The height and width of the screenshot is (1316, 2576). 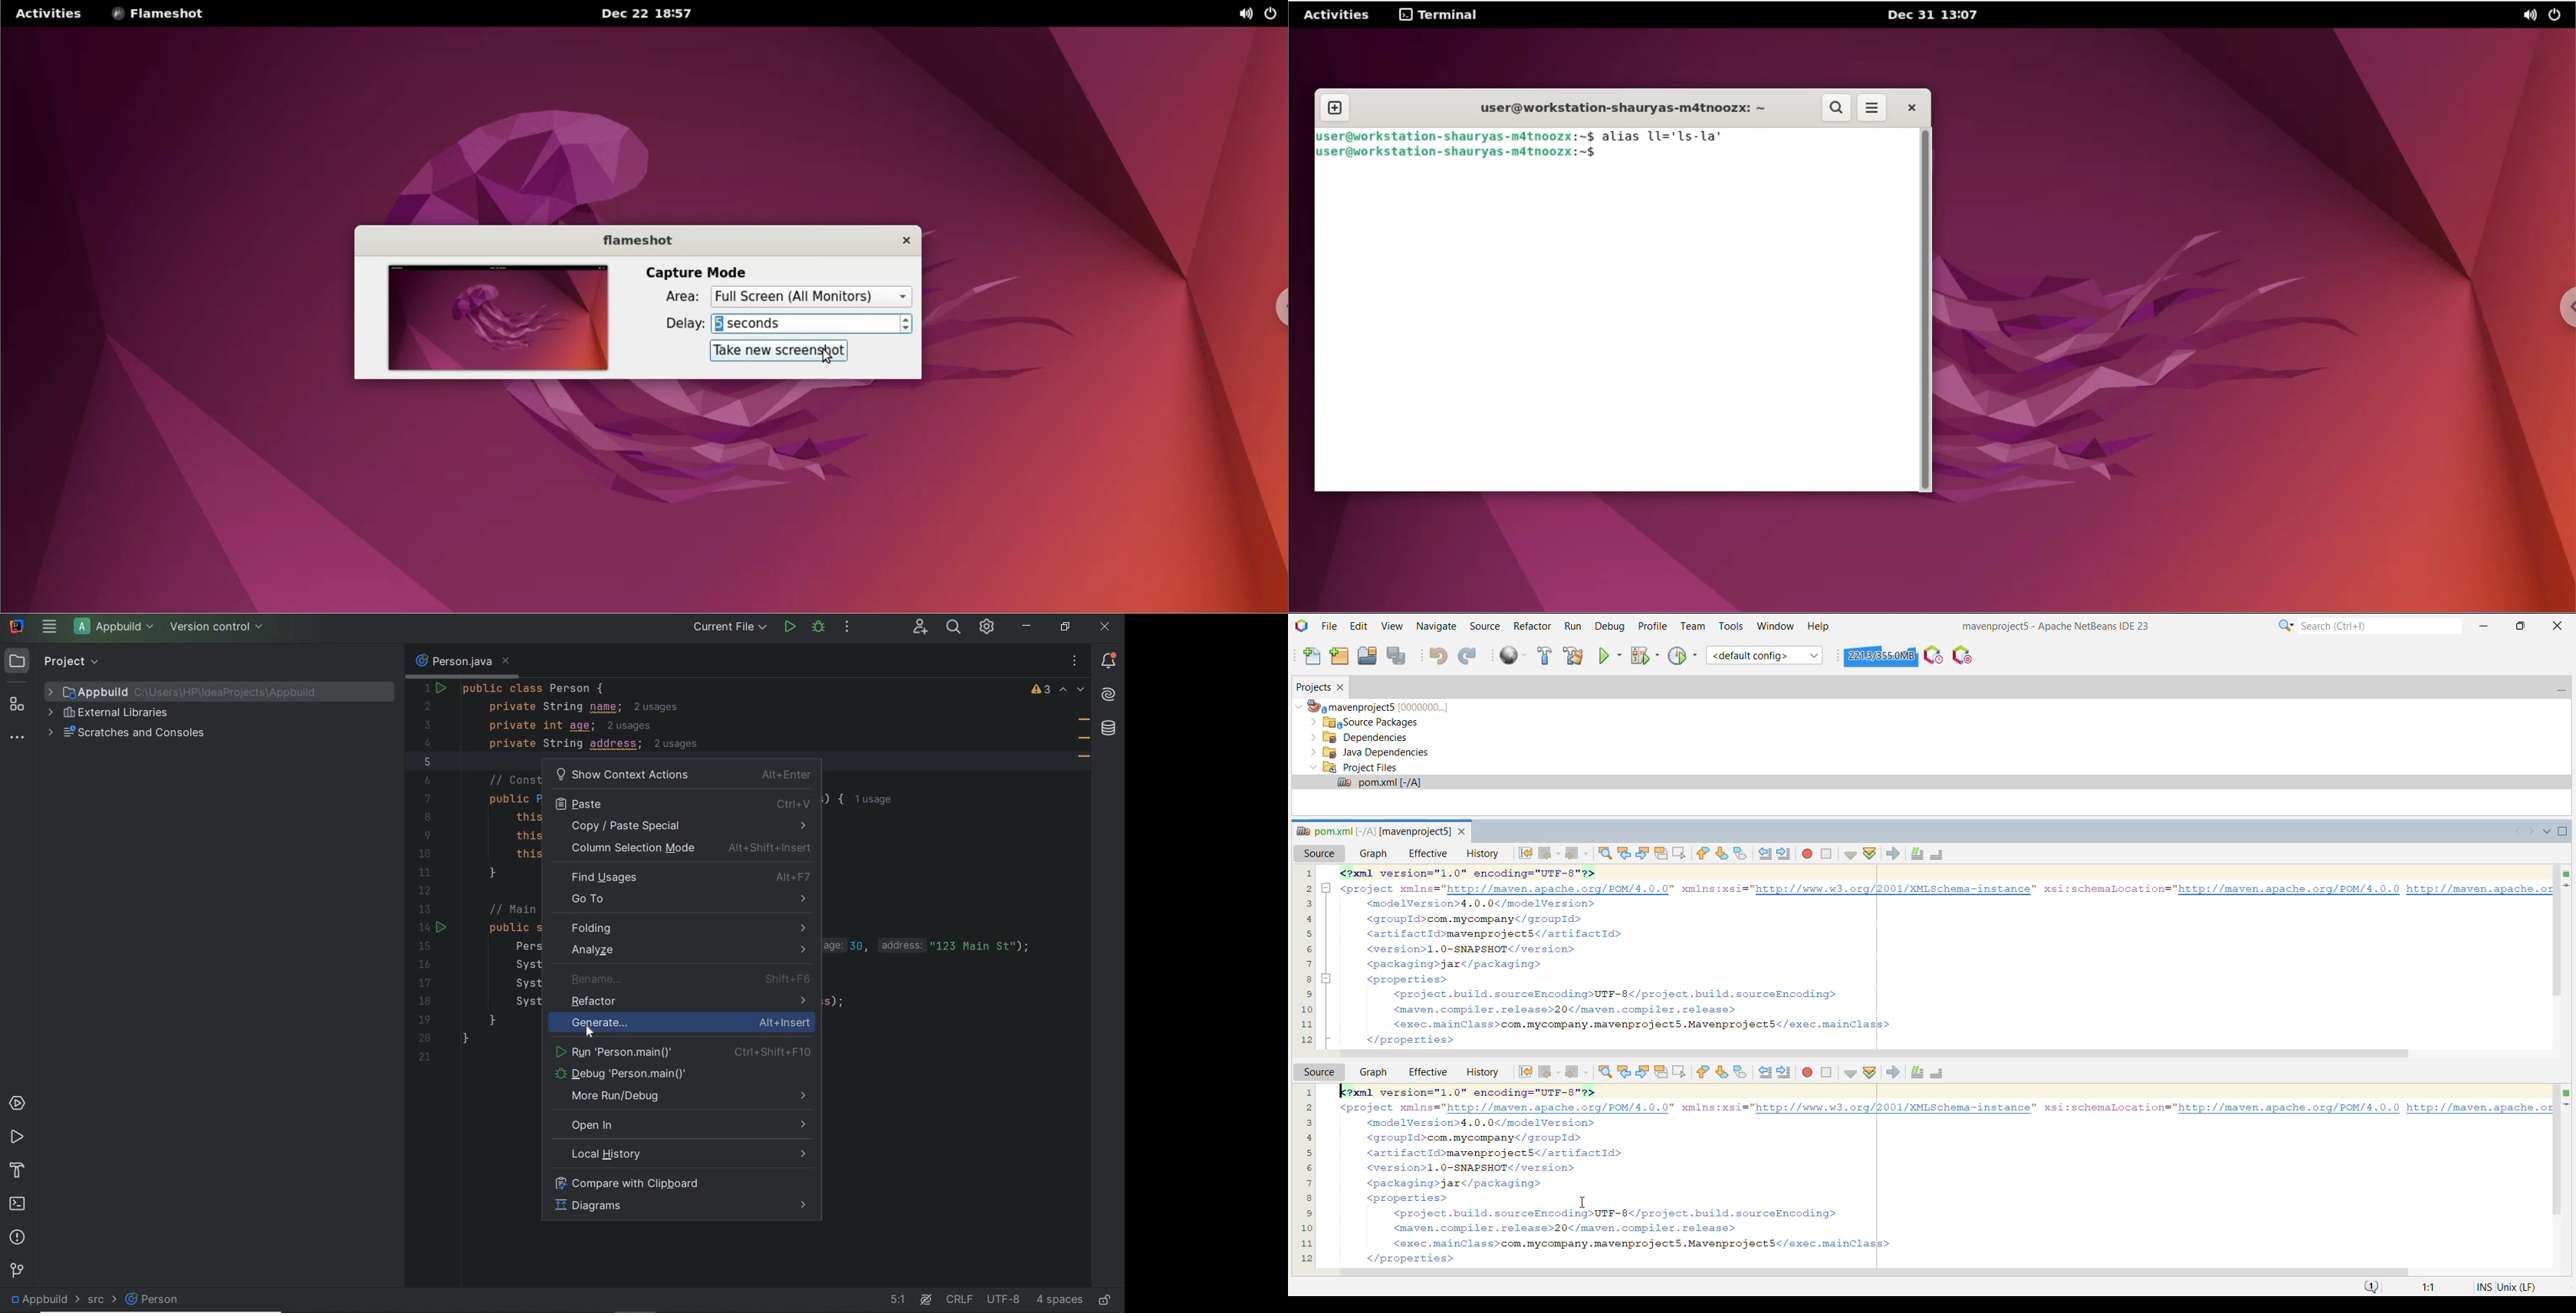 What do you see at coordinates (109, 713) in the screenshot?
I see `external libraries` at bounding box center [109, 713].